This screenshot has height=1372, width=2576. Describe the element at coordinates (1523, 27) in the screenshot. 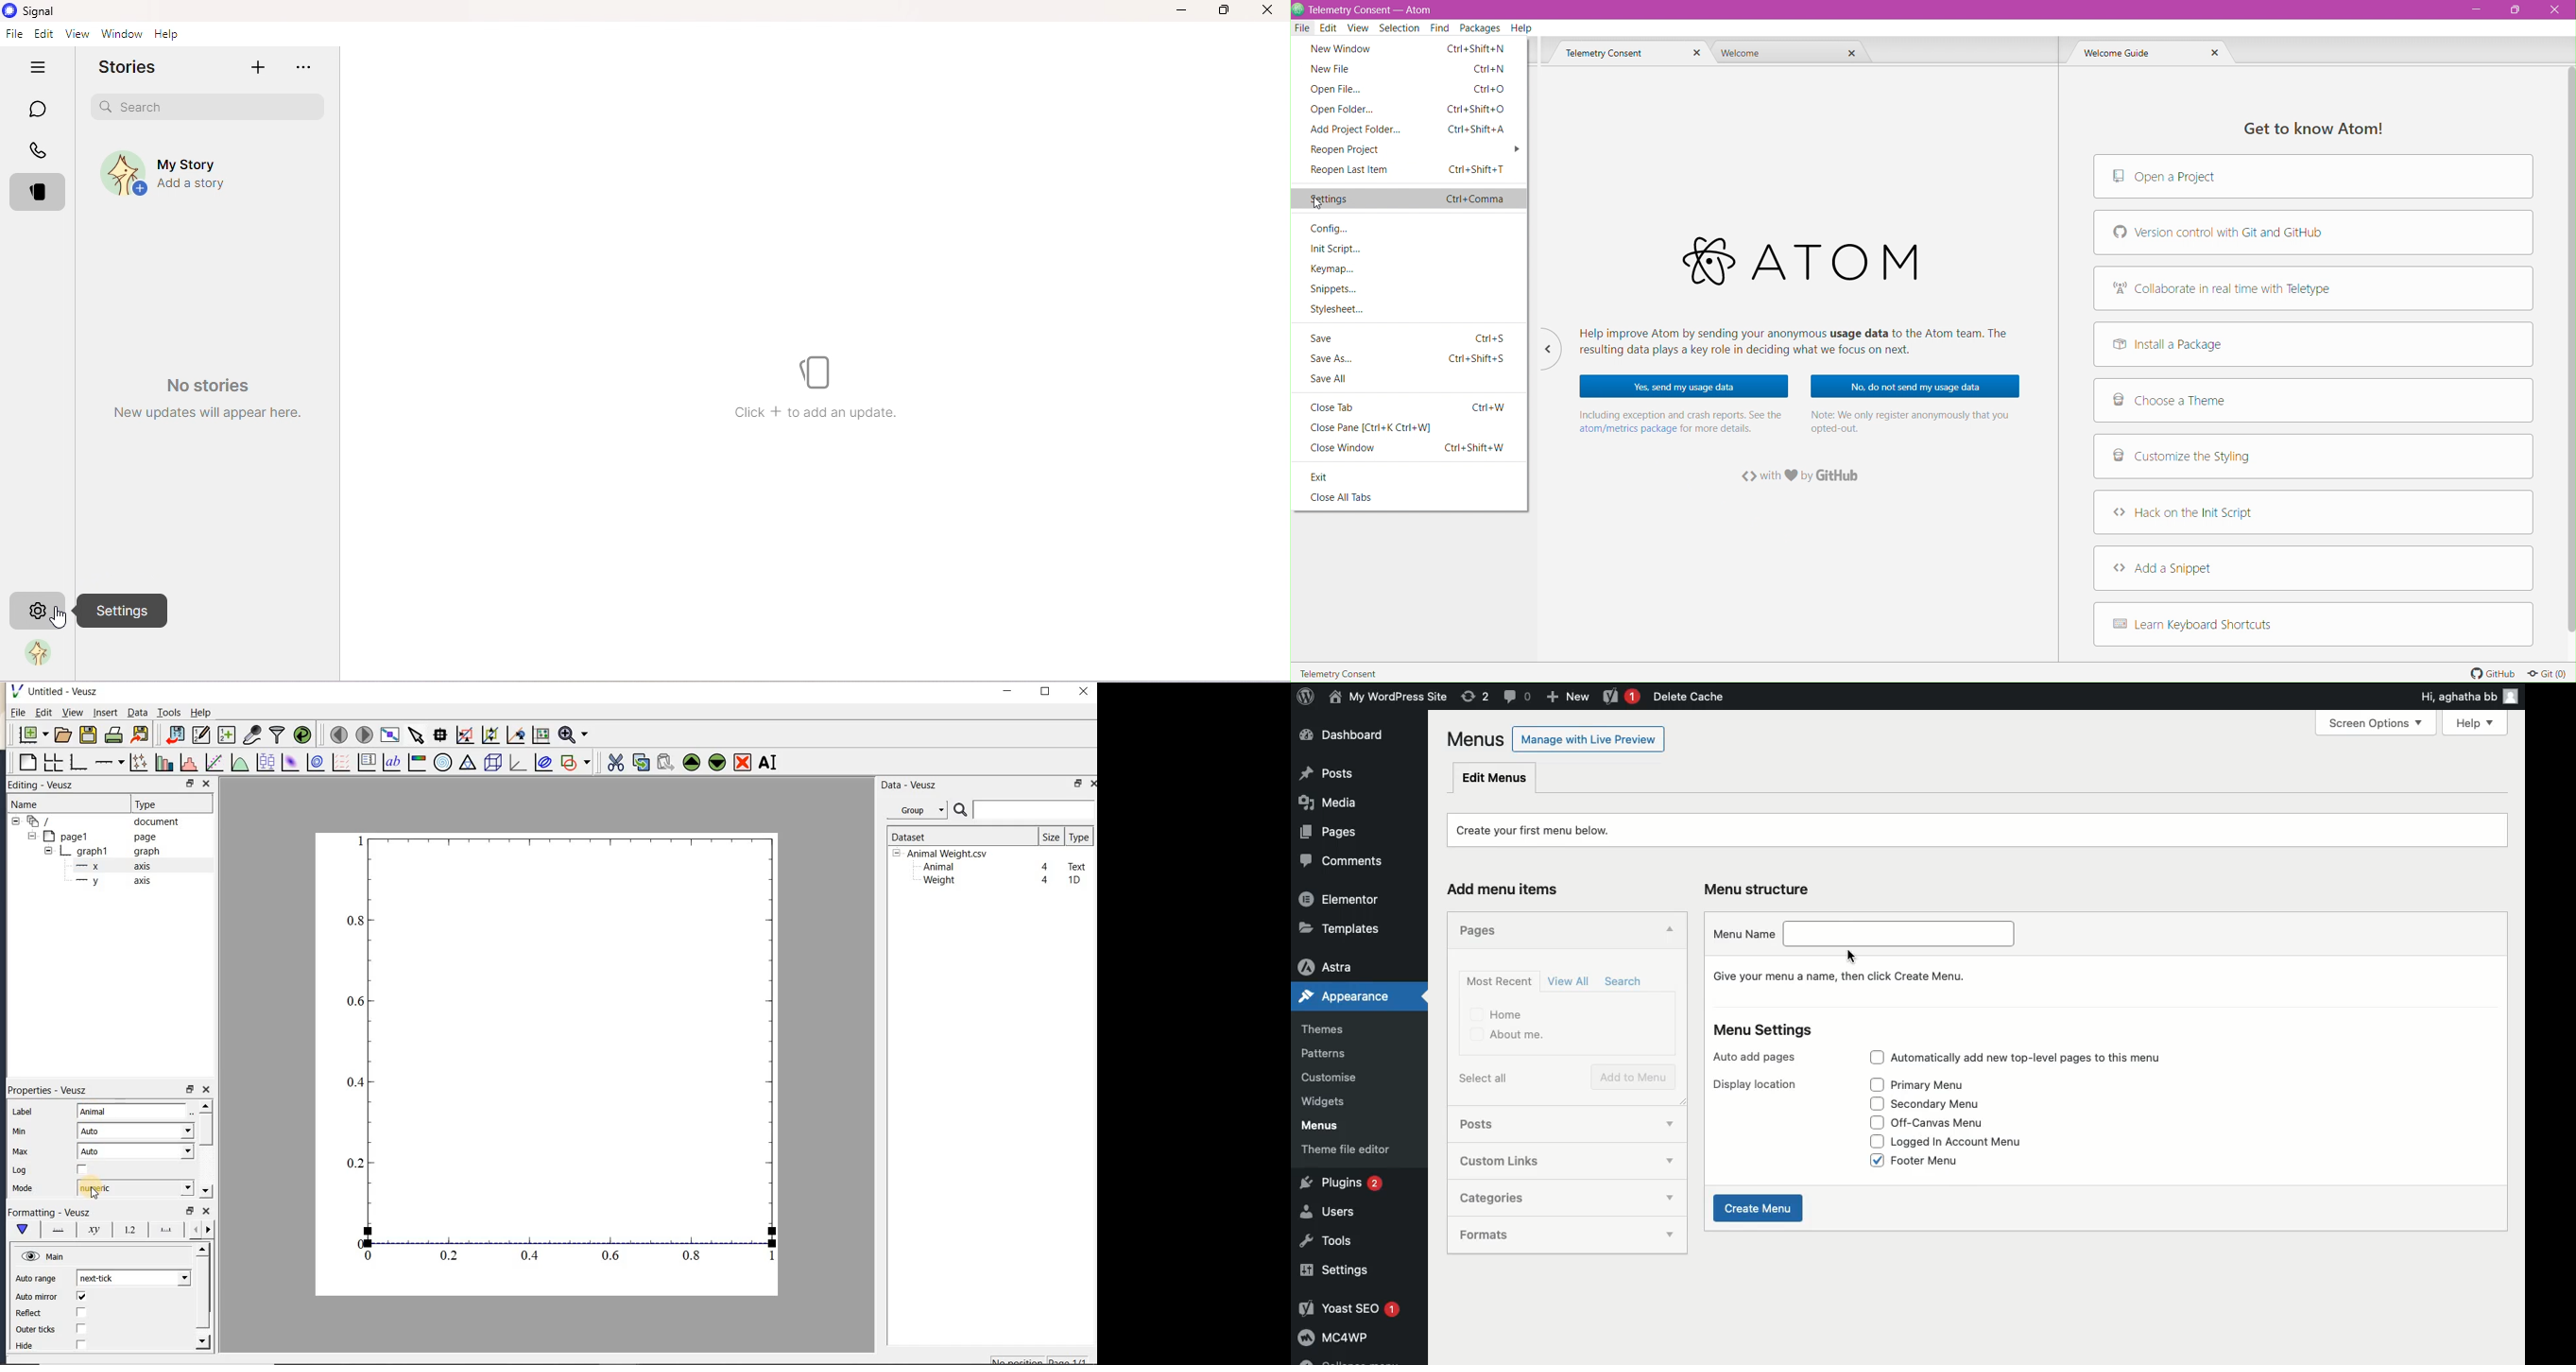

I see `Help` at that location.